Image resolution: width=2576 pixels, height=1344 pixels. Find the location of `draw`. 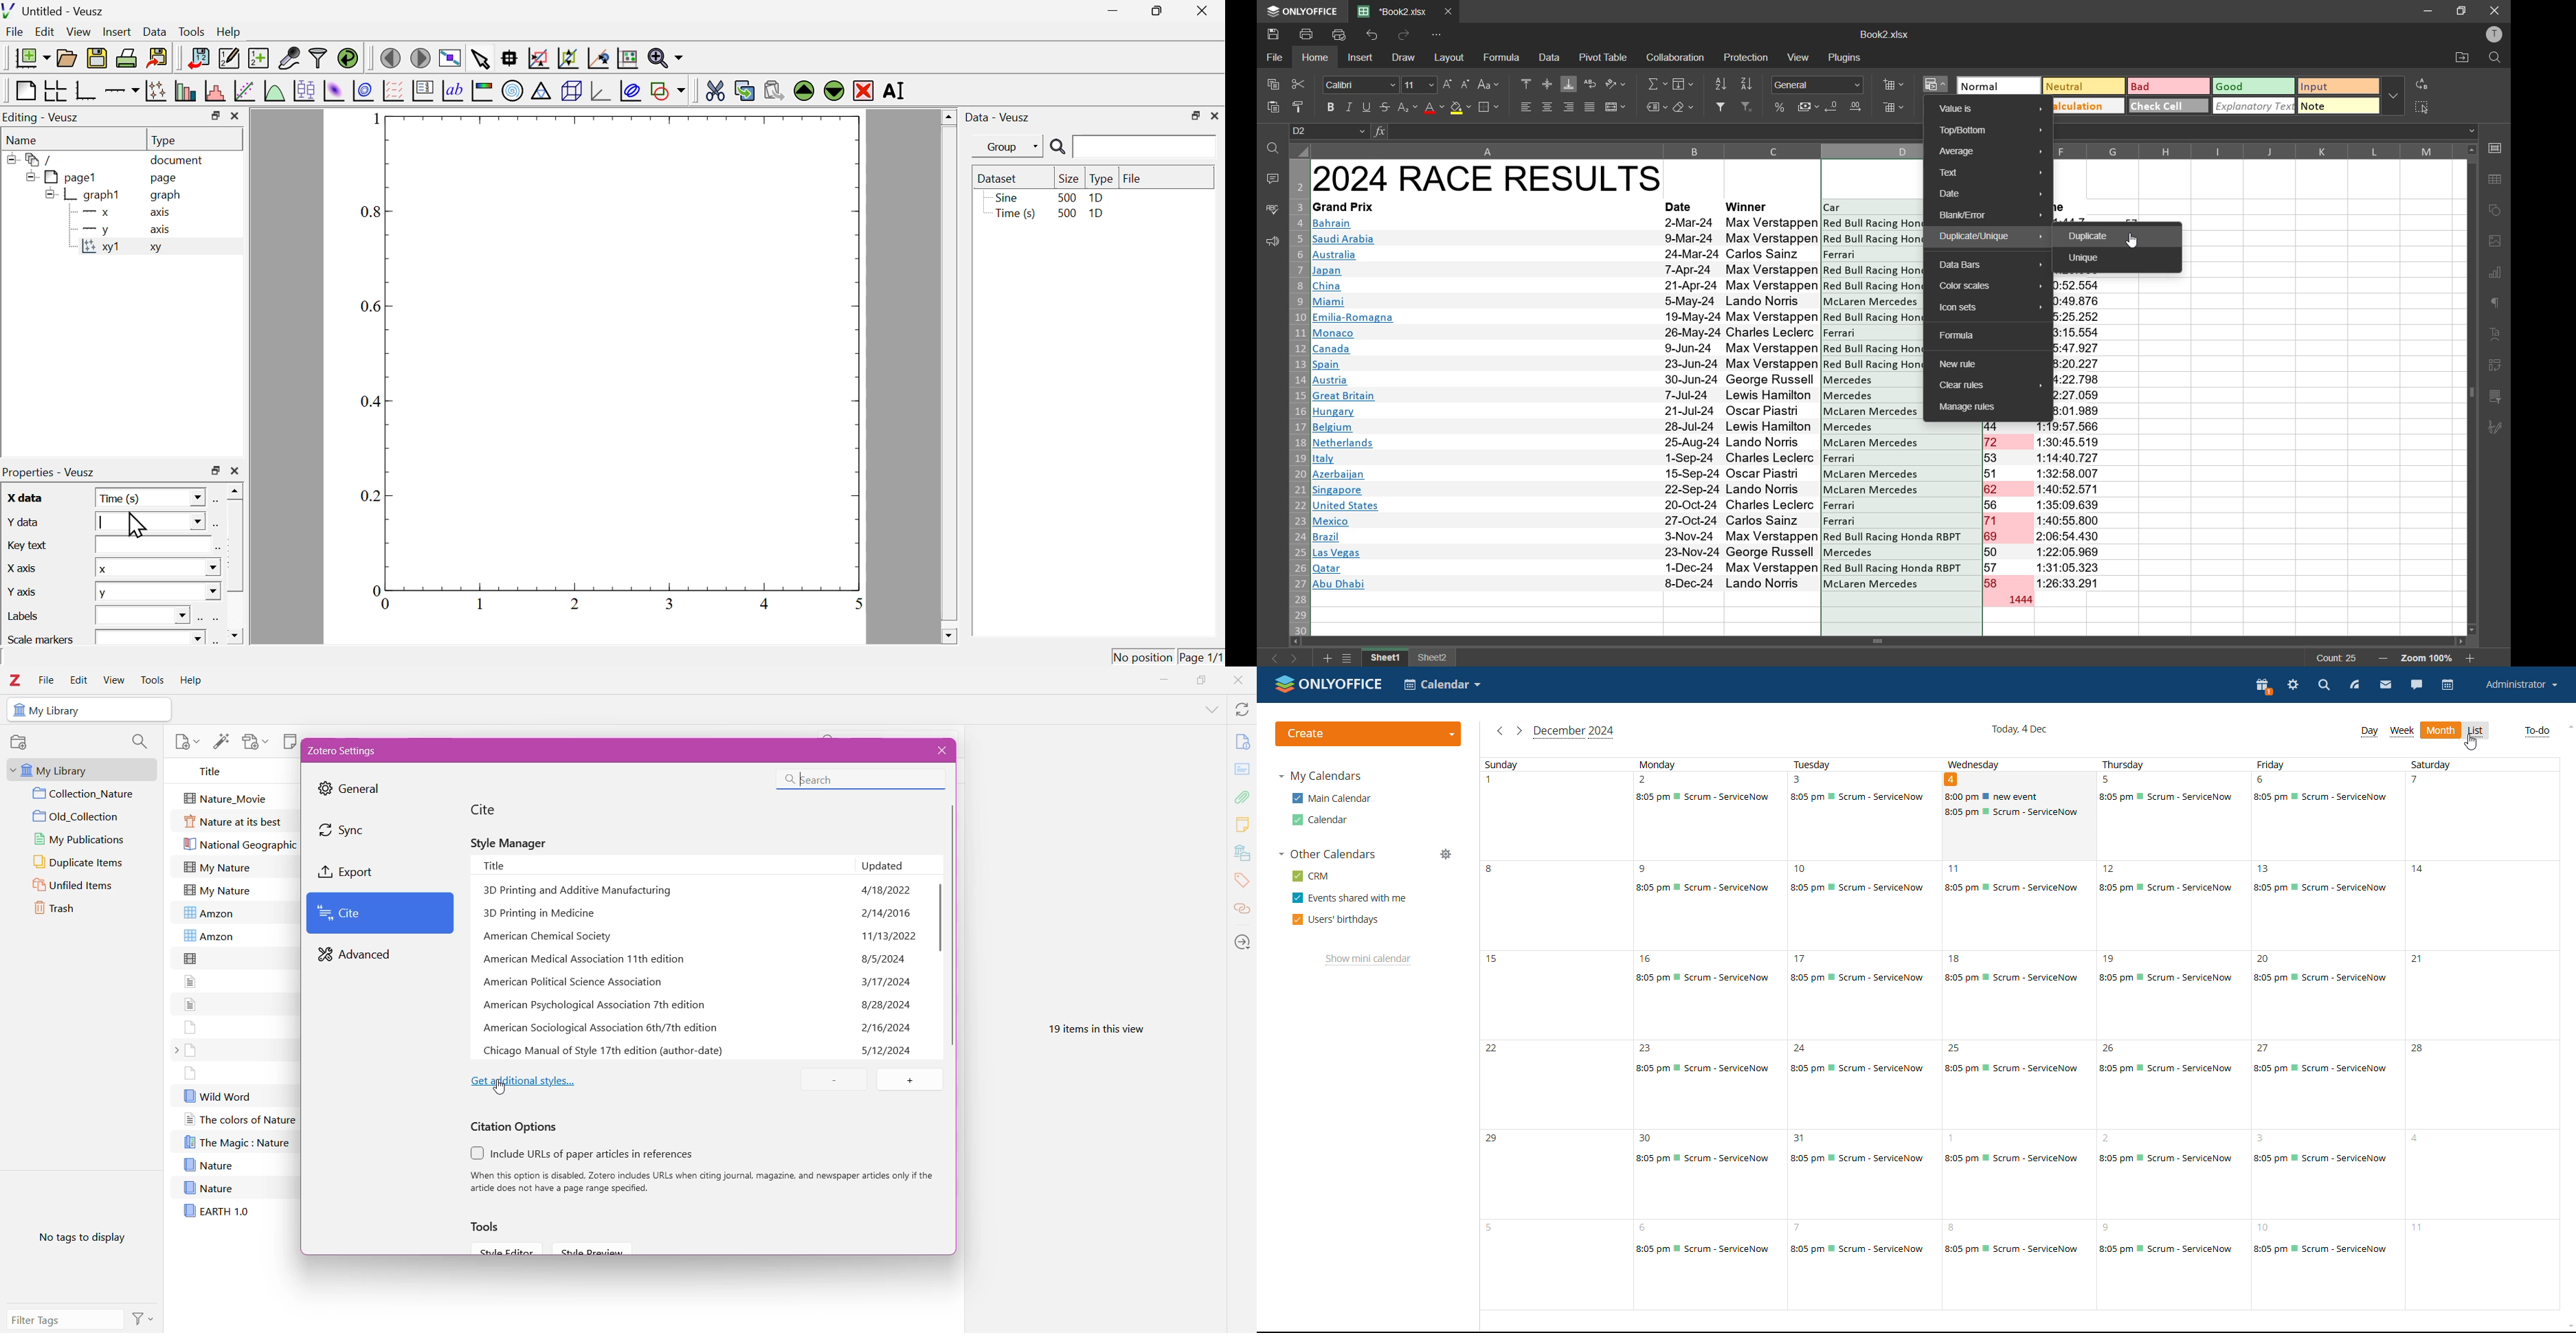

draw is located at coordinates (1402, 57).